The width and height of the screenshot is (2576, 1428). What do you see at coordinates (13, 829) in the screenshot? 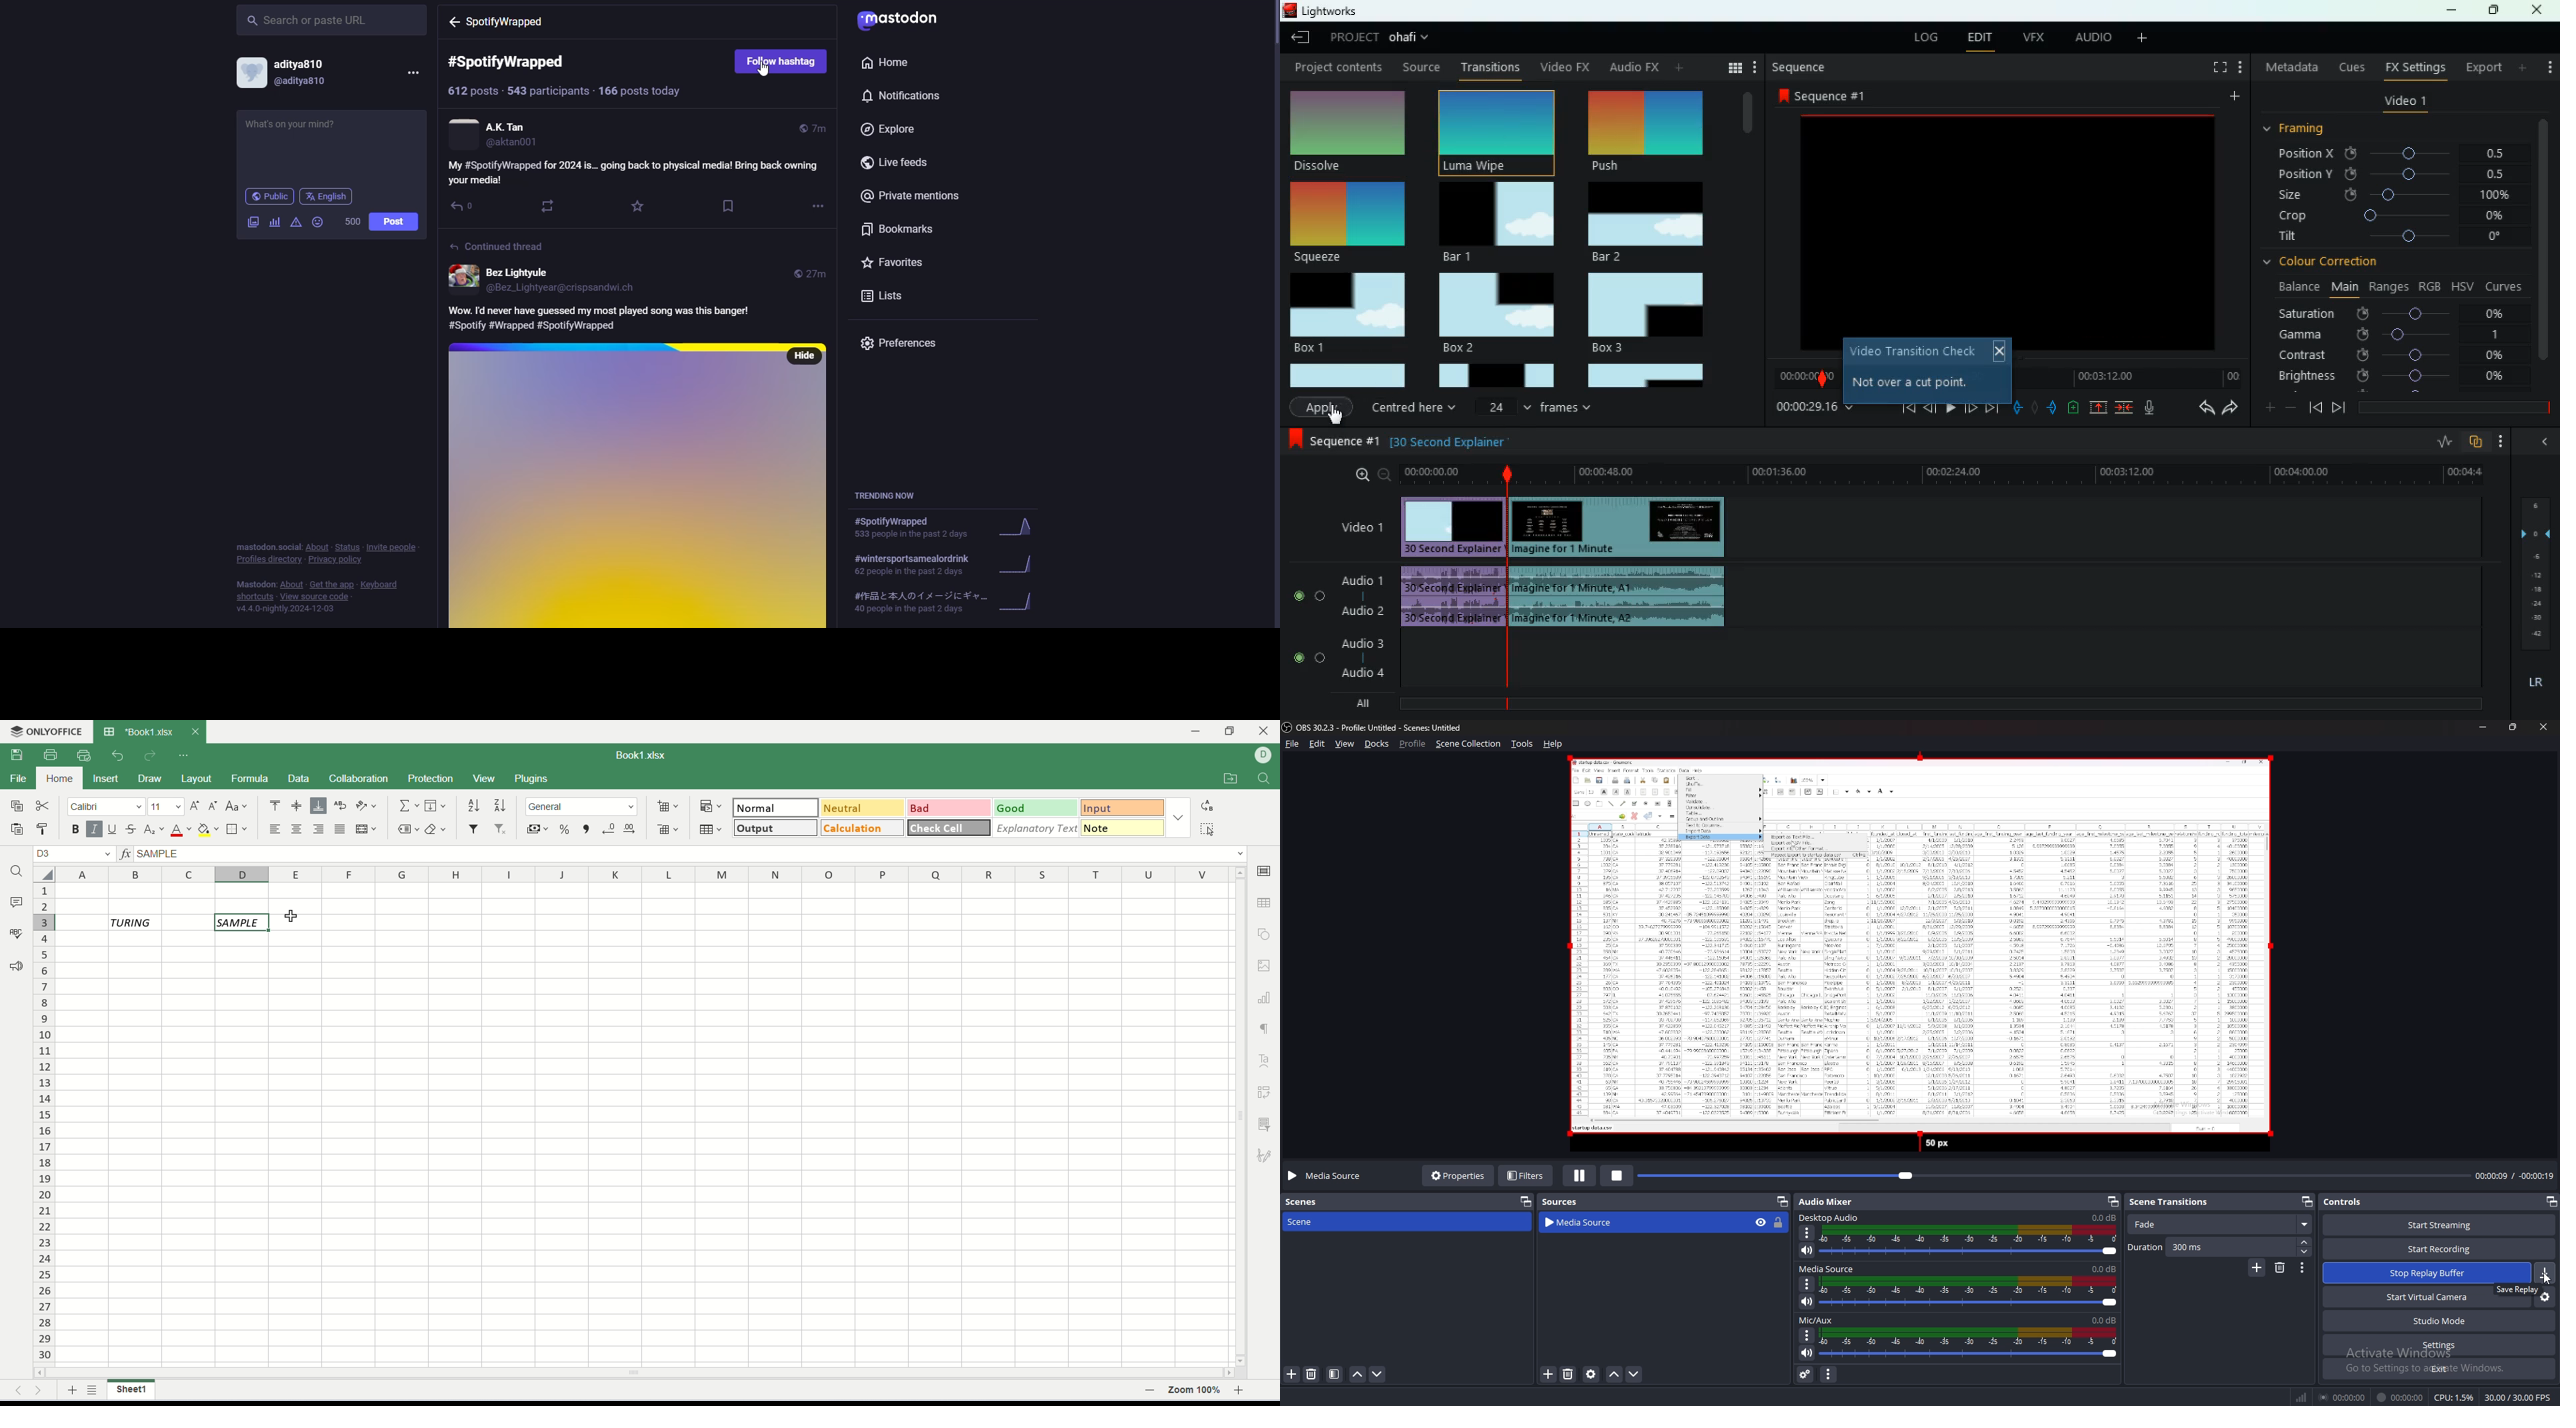
I see `paste` at bounding box center [13, 829].